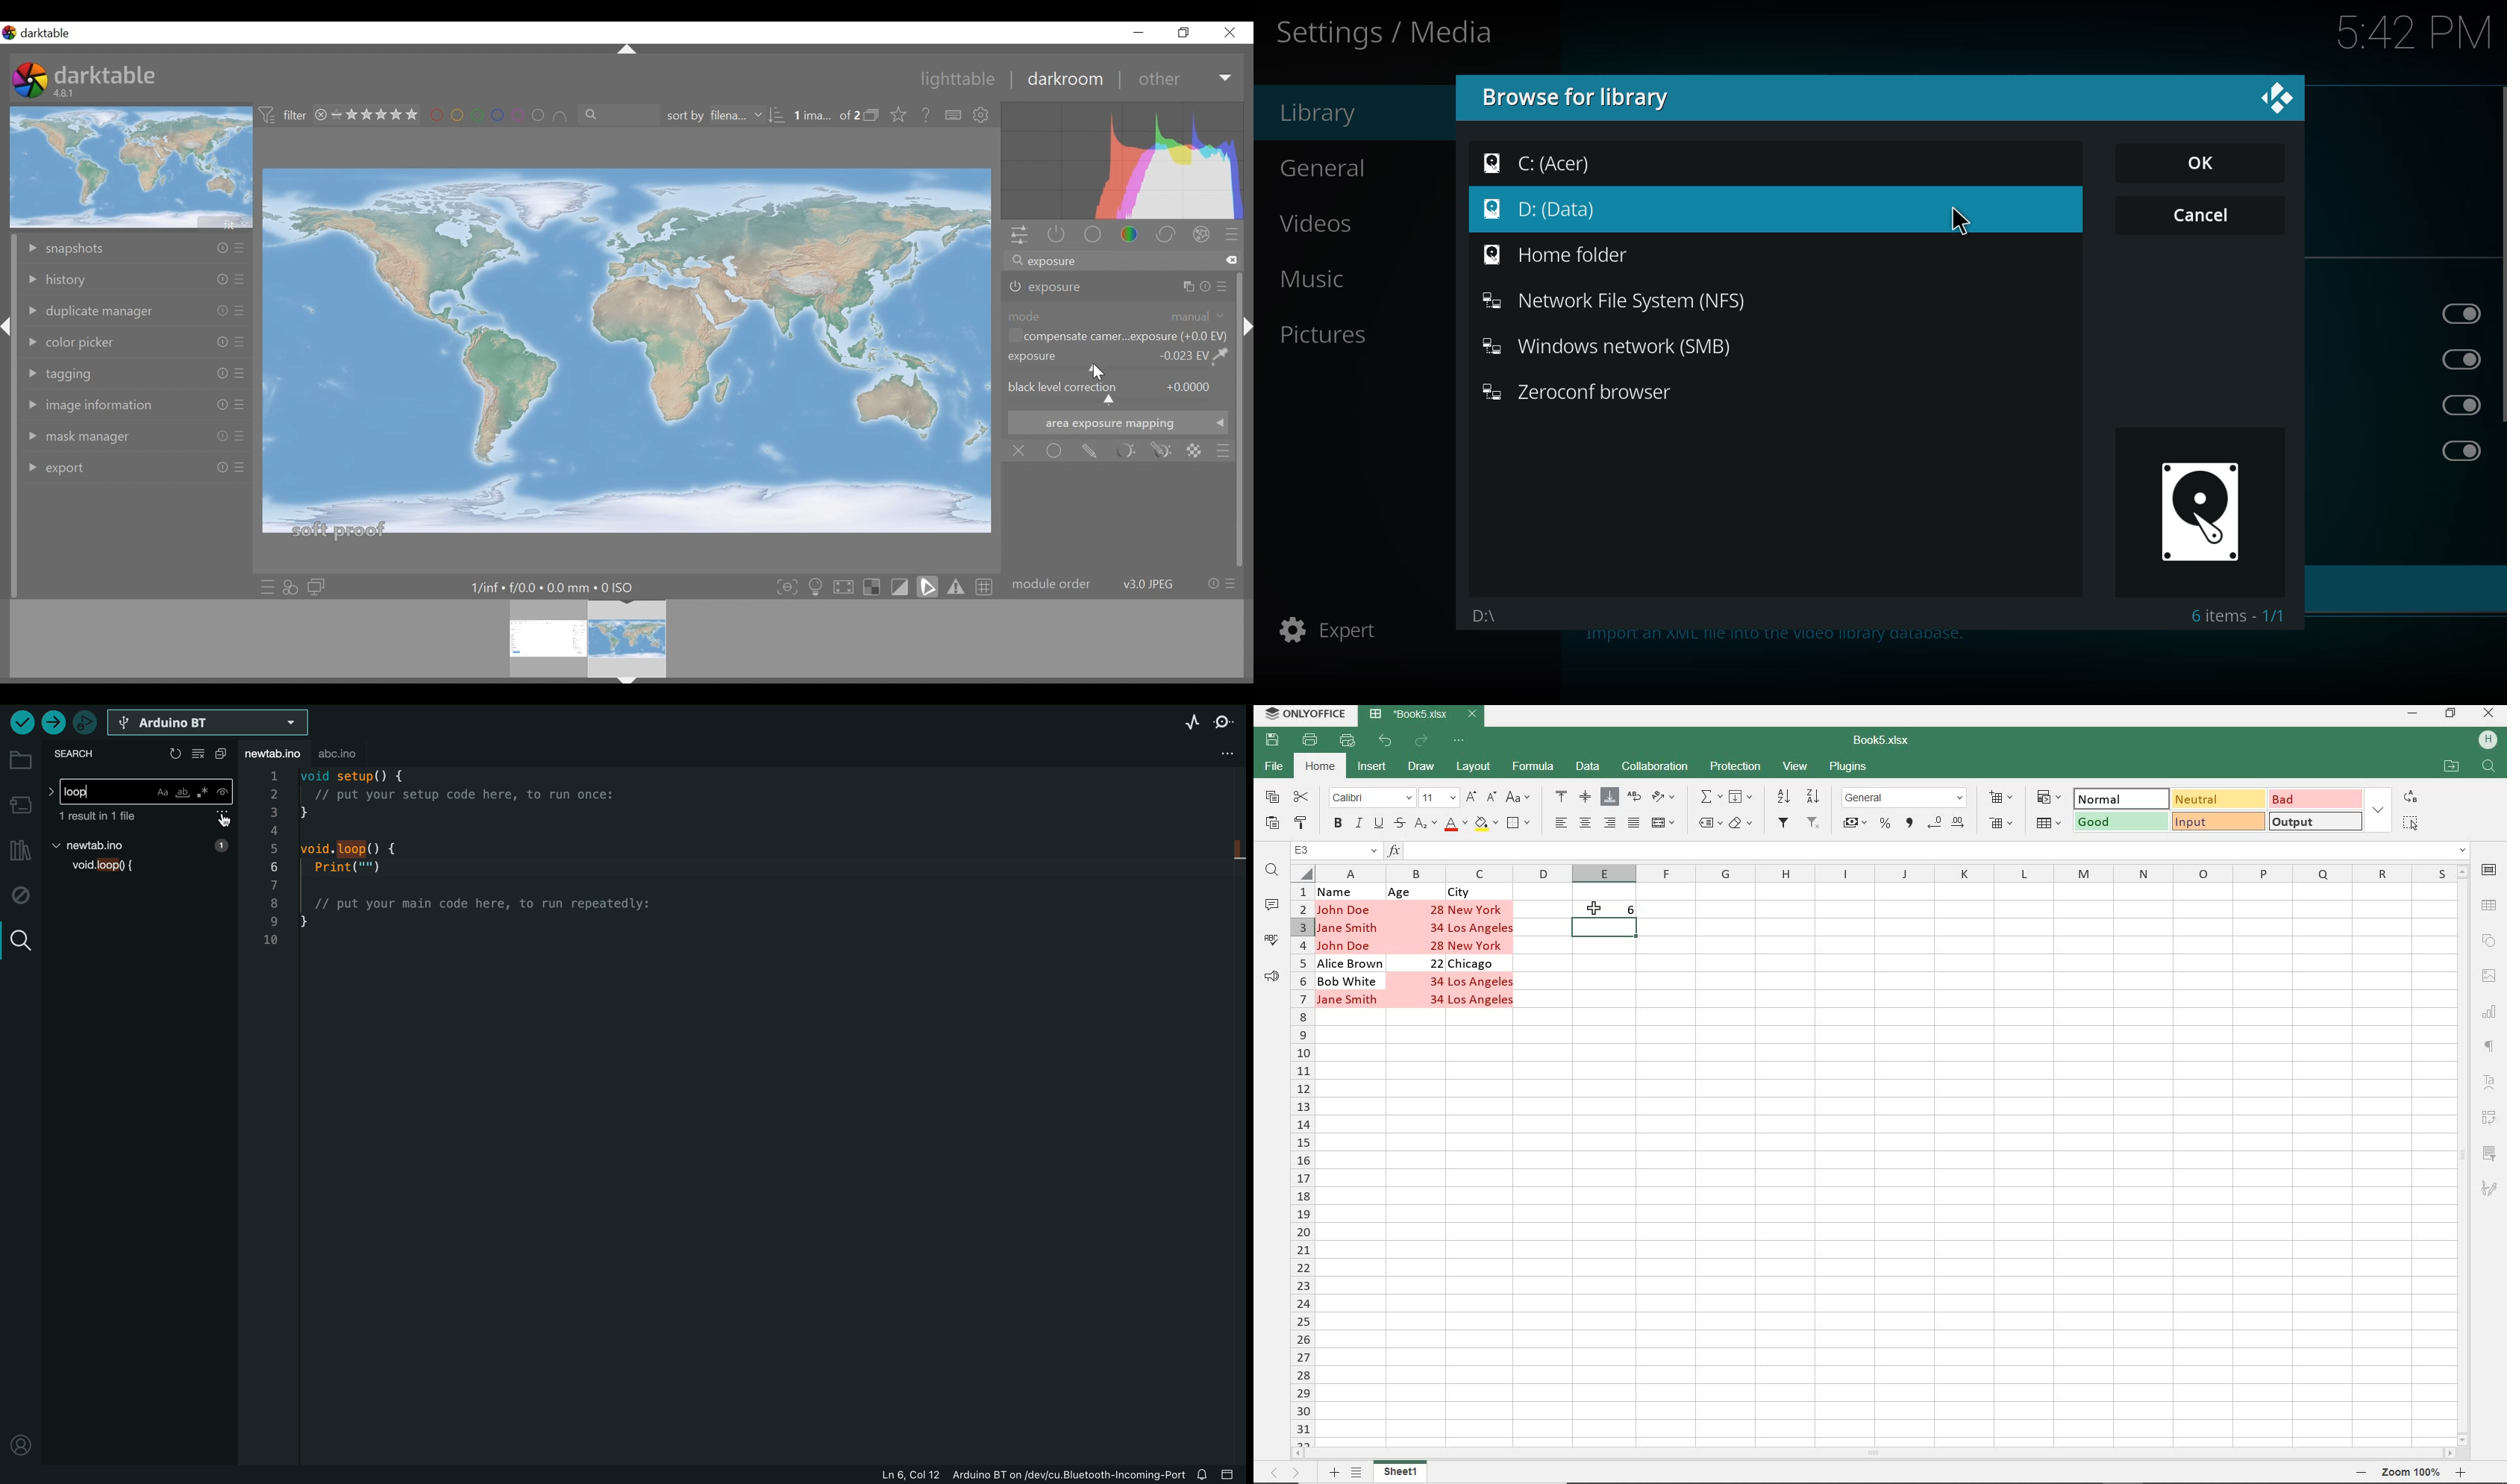 The width and height of the screenshot is (2520, 1484). Describe the element at coordinates (1371, 798) in the screenshot. I see `FONT` at that location.